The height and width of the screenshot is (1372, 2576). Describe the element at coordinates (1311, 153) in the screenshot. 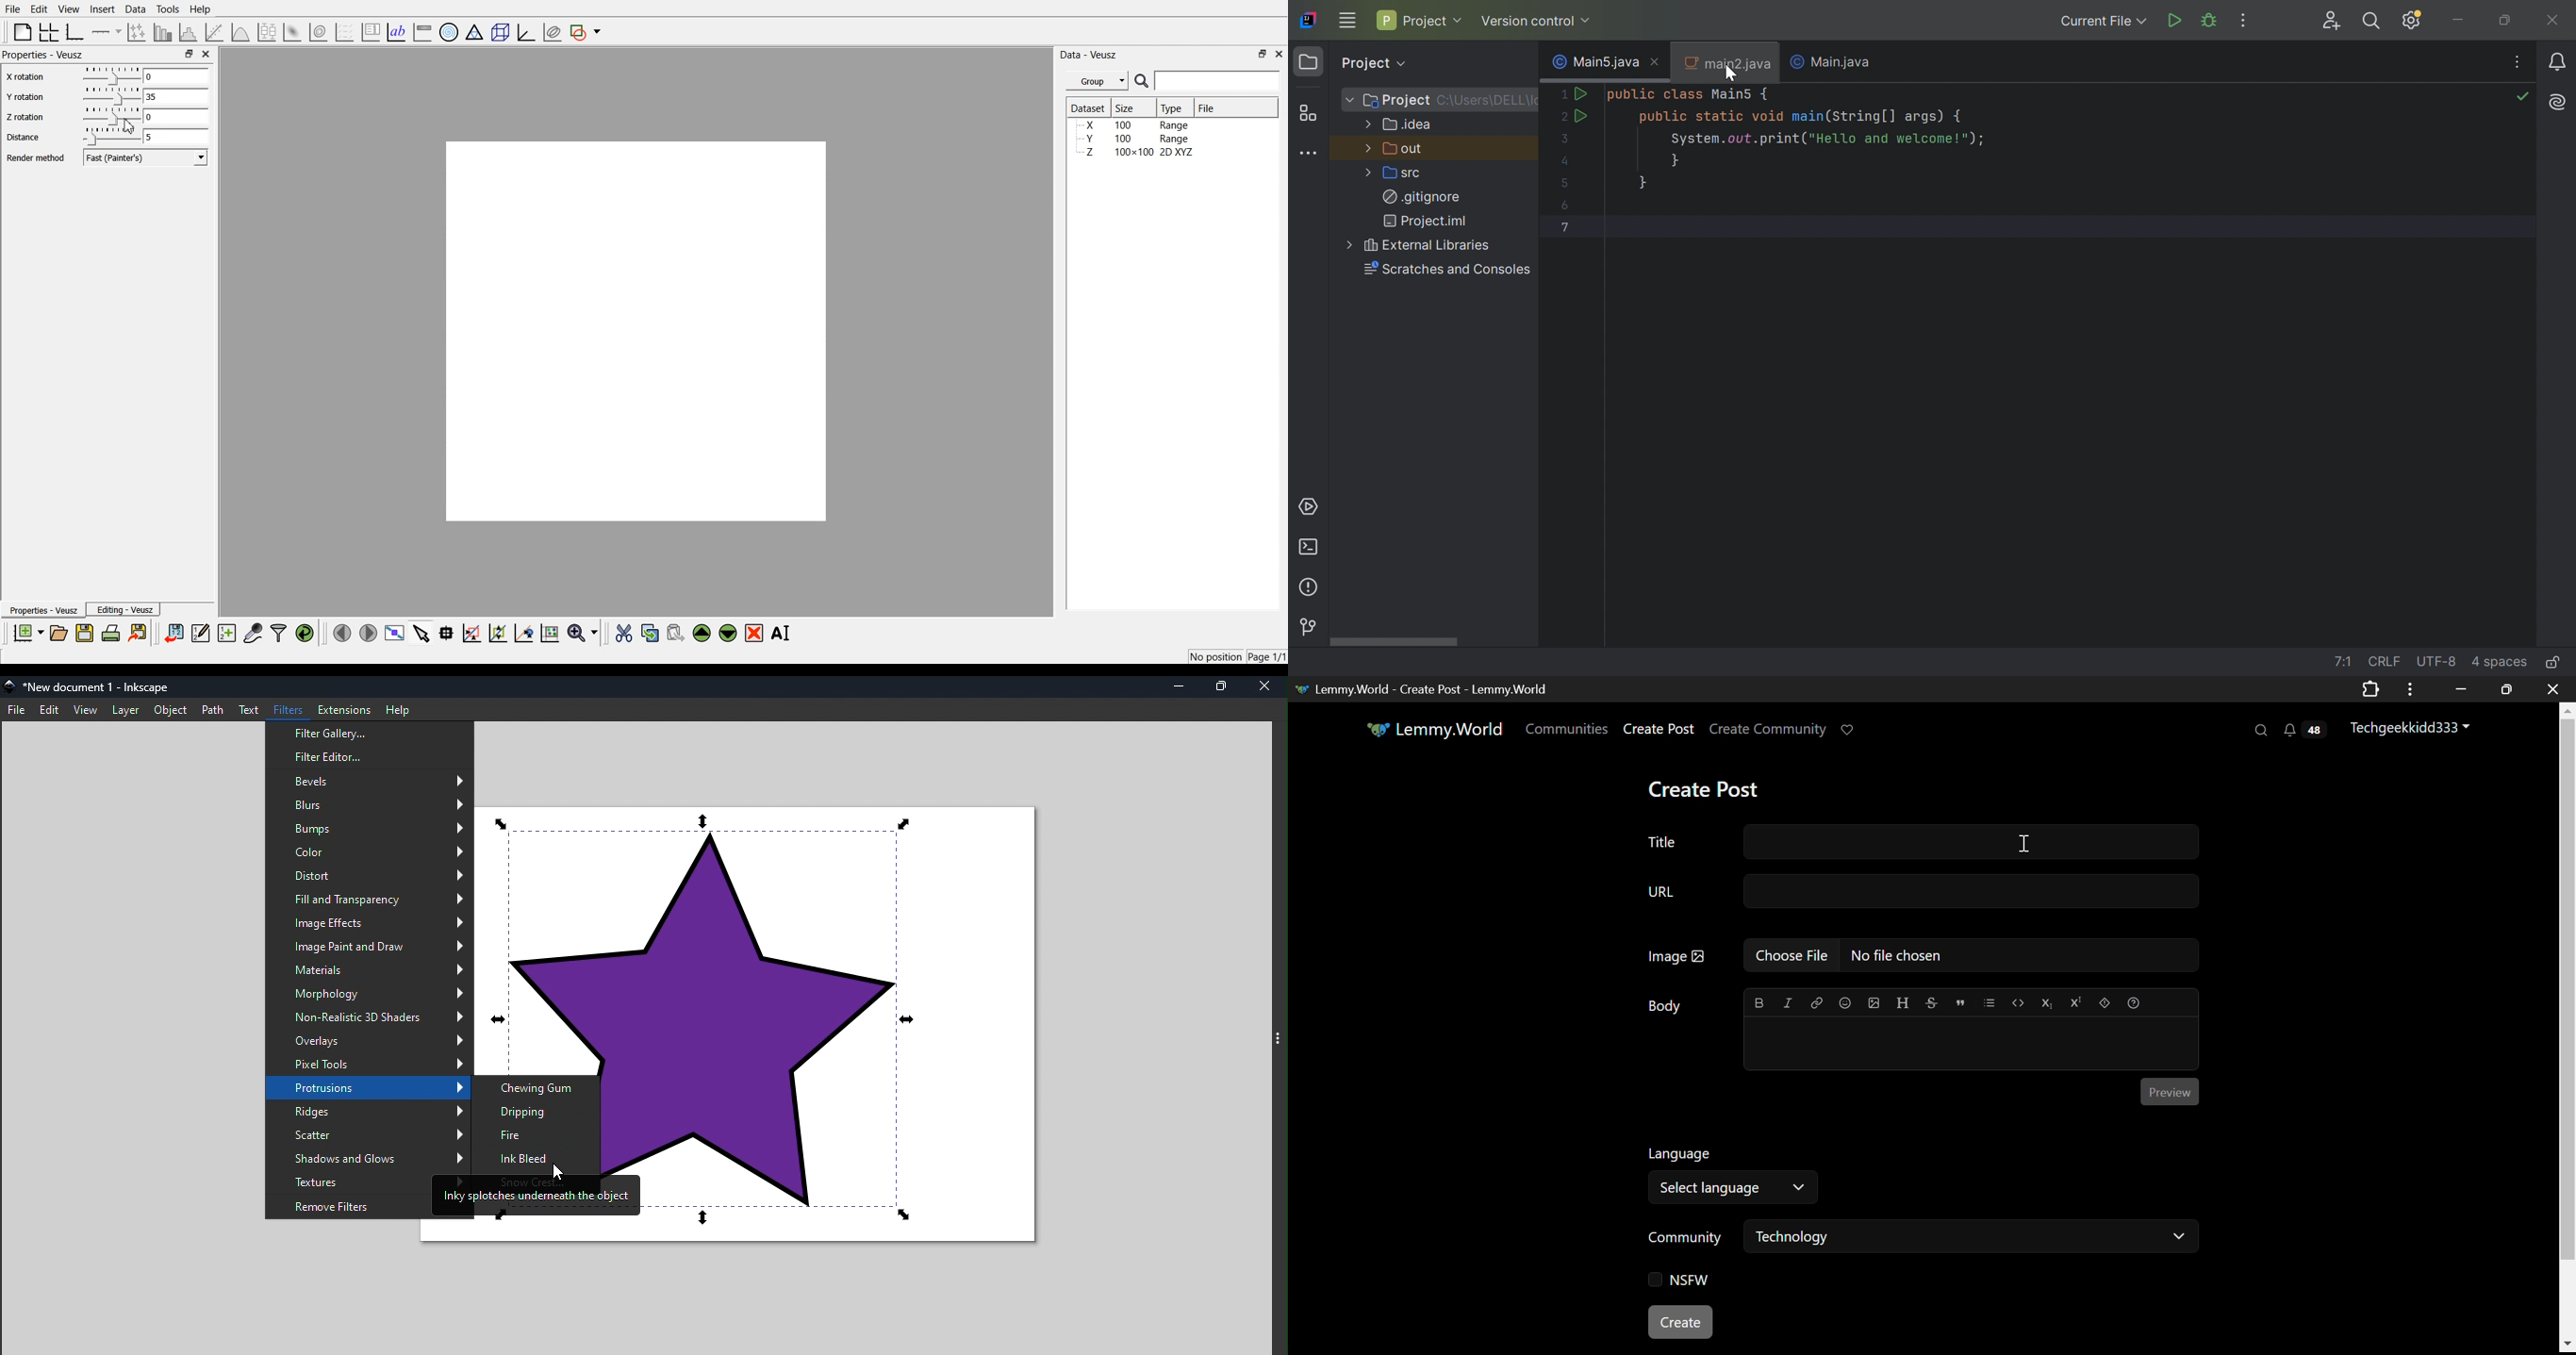

I see `More tool windows` at that location.